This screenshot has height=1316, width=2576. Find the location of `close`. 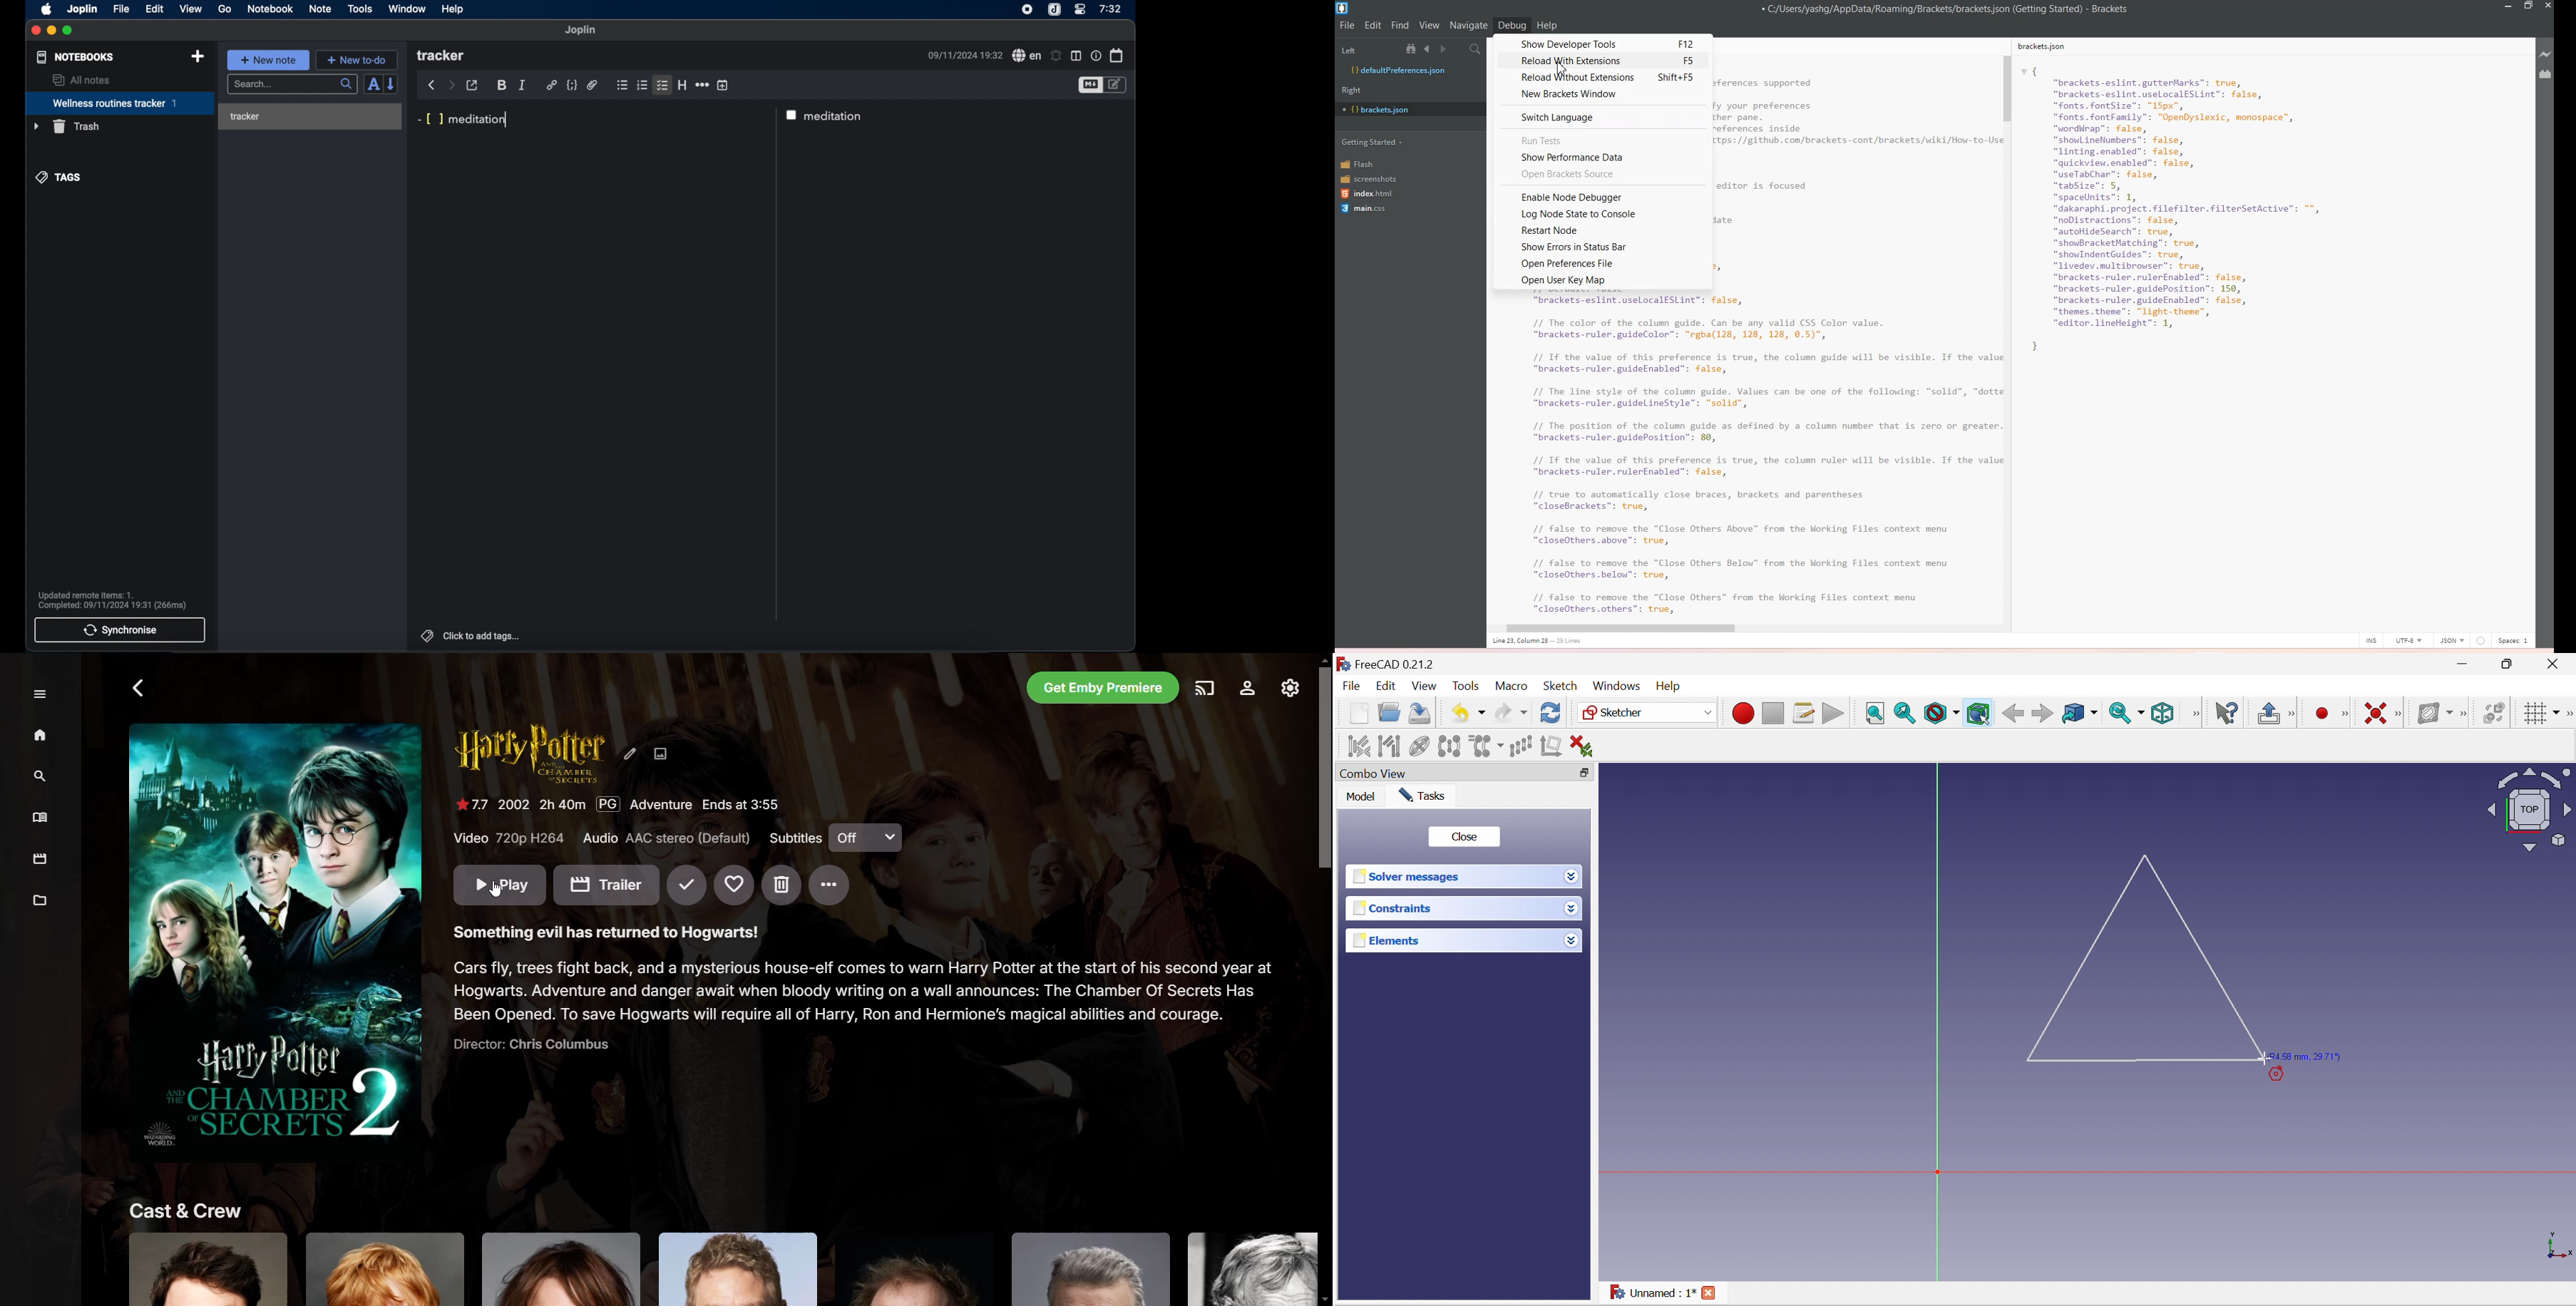

close is located at coordinates (36, 31).